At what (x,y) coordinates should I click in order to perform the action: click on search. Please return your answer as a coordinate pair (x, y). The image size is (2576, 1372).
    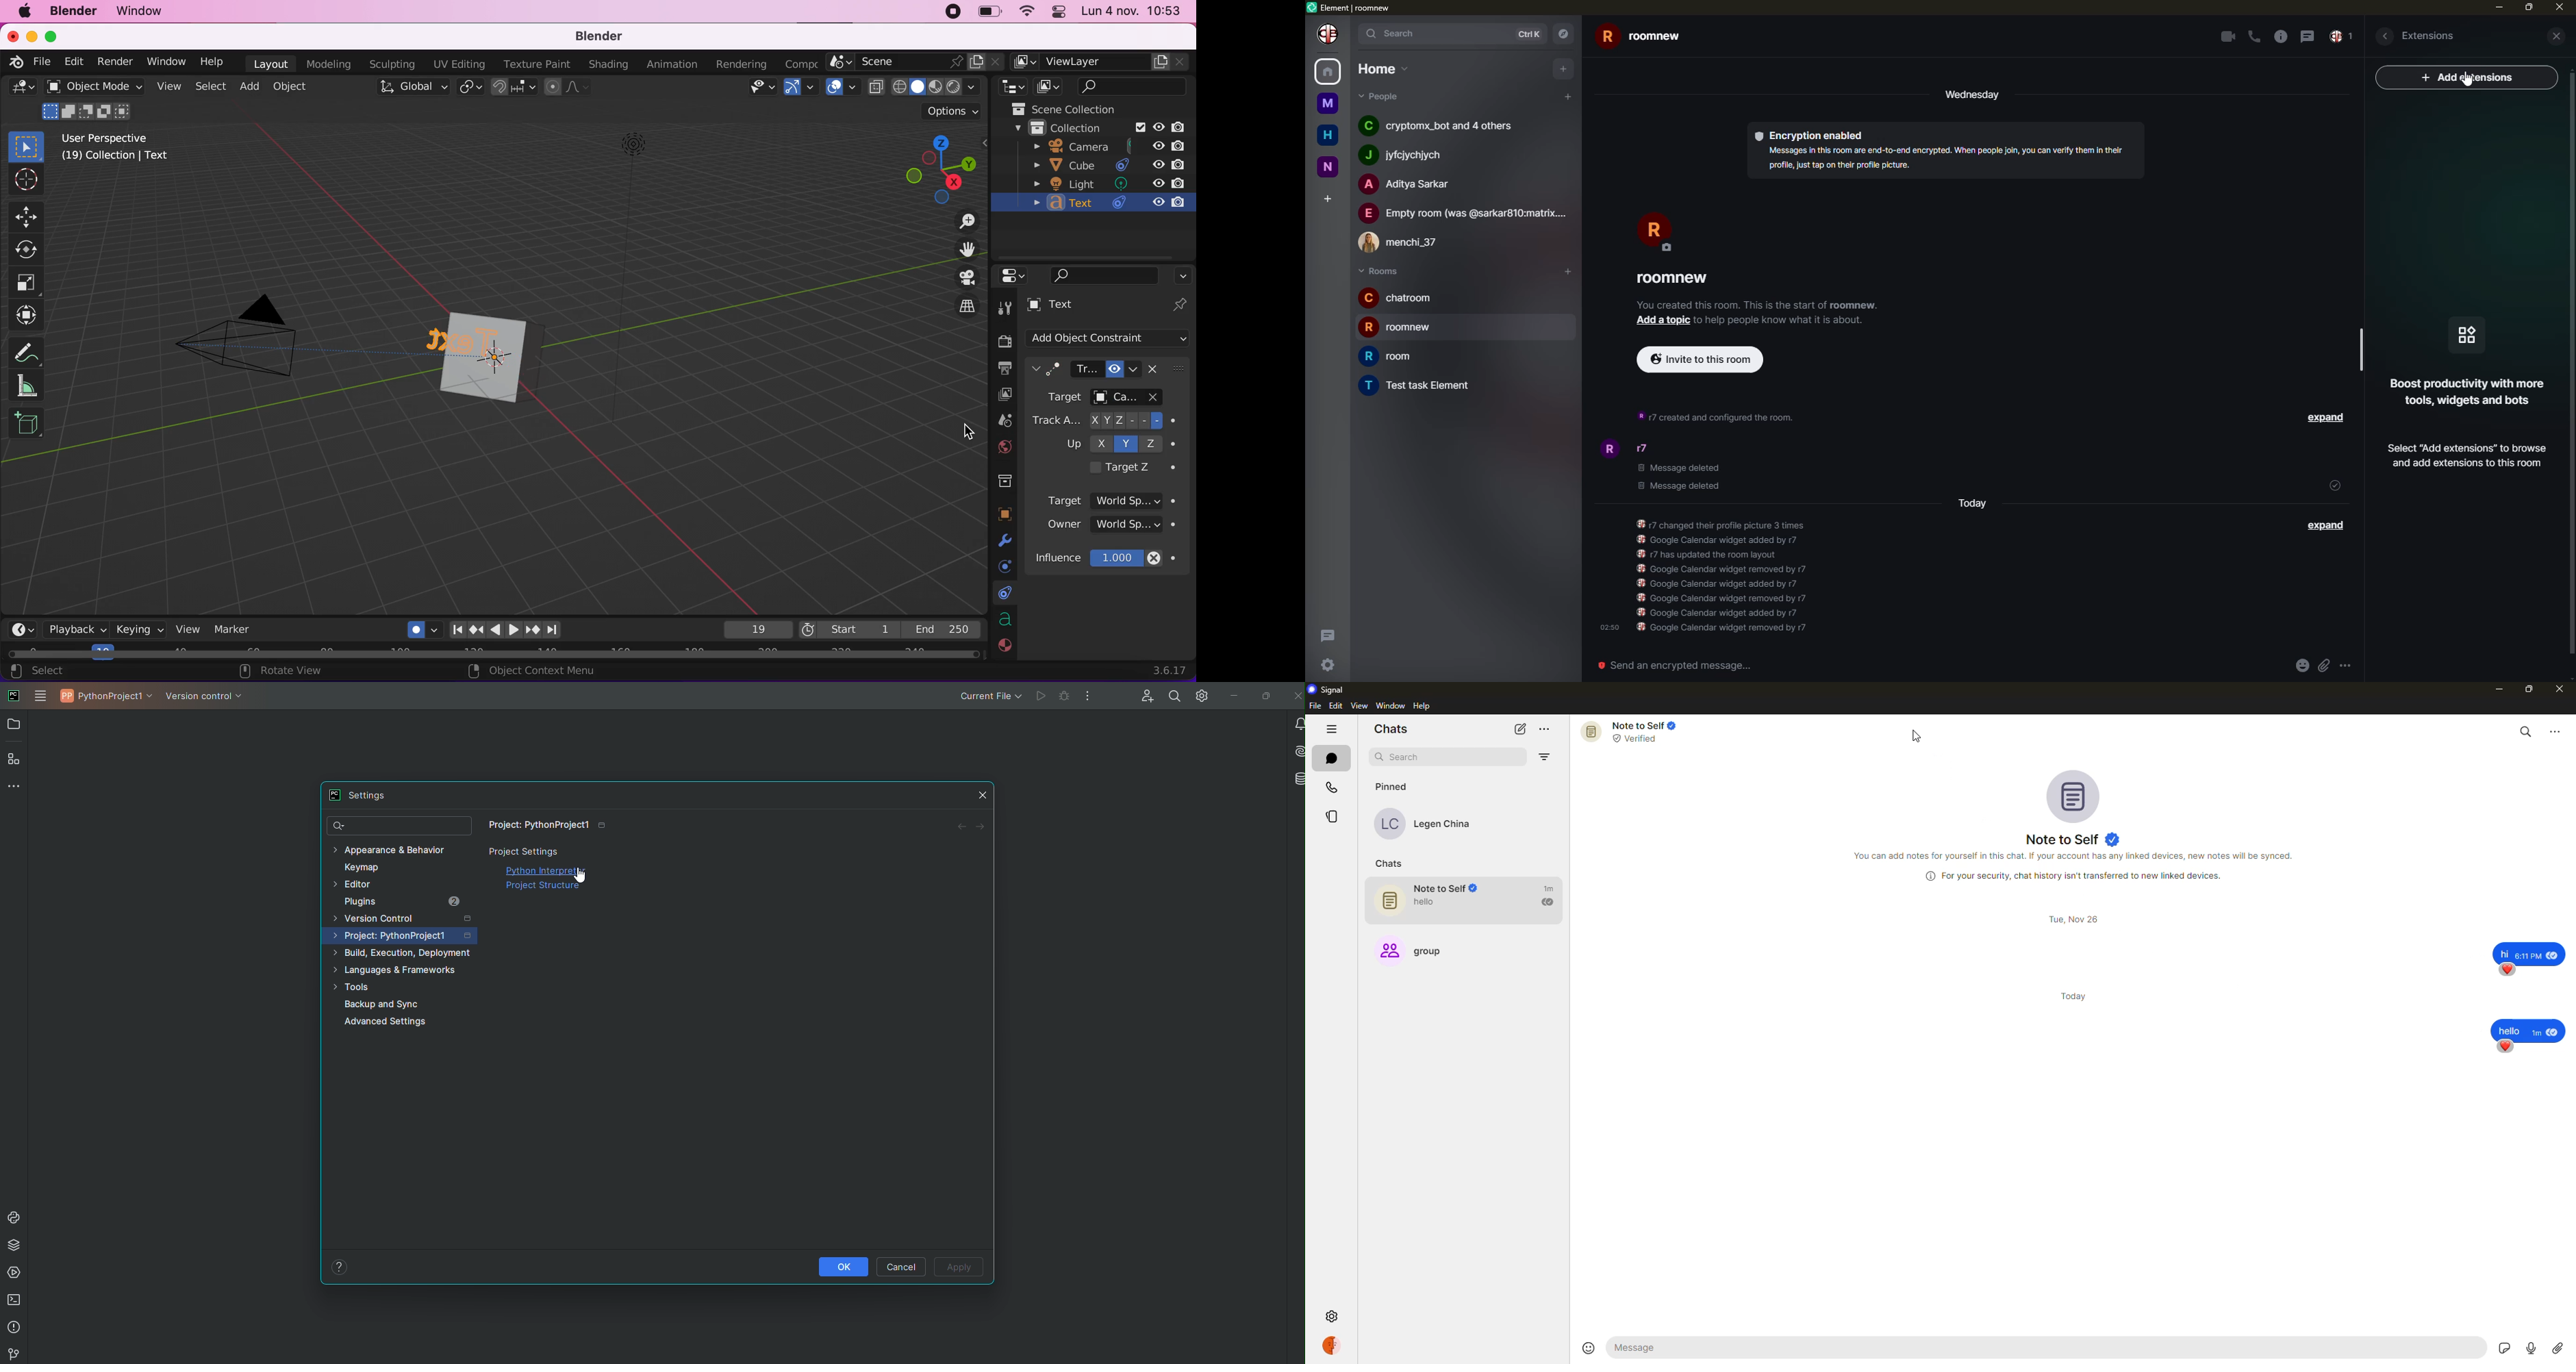
    Looking at the image, I should click on (1395, 35).